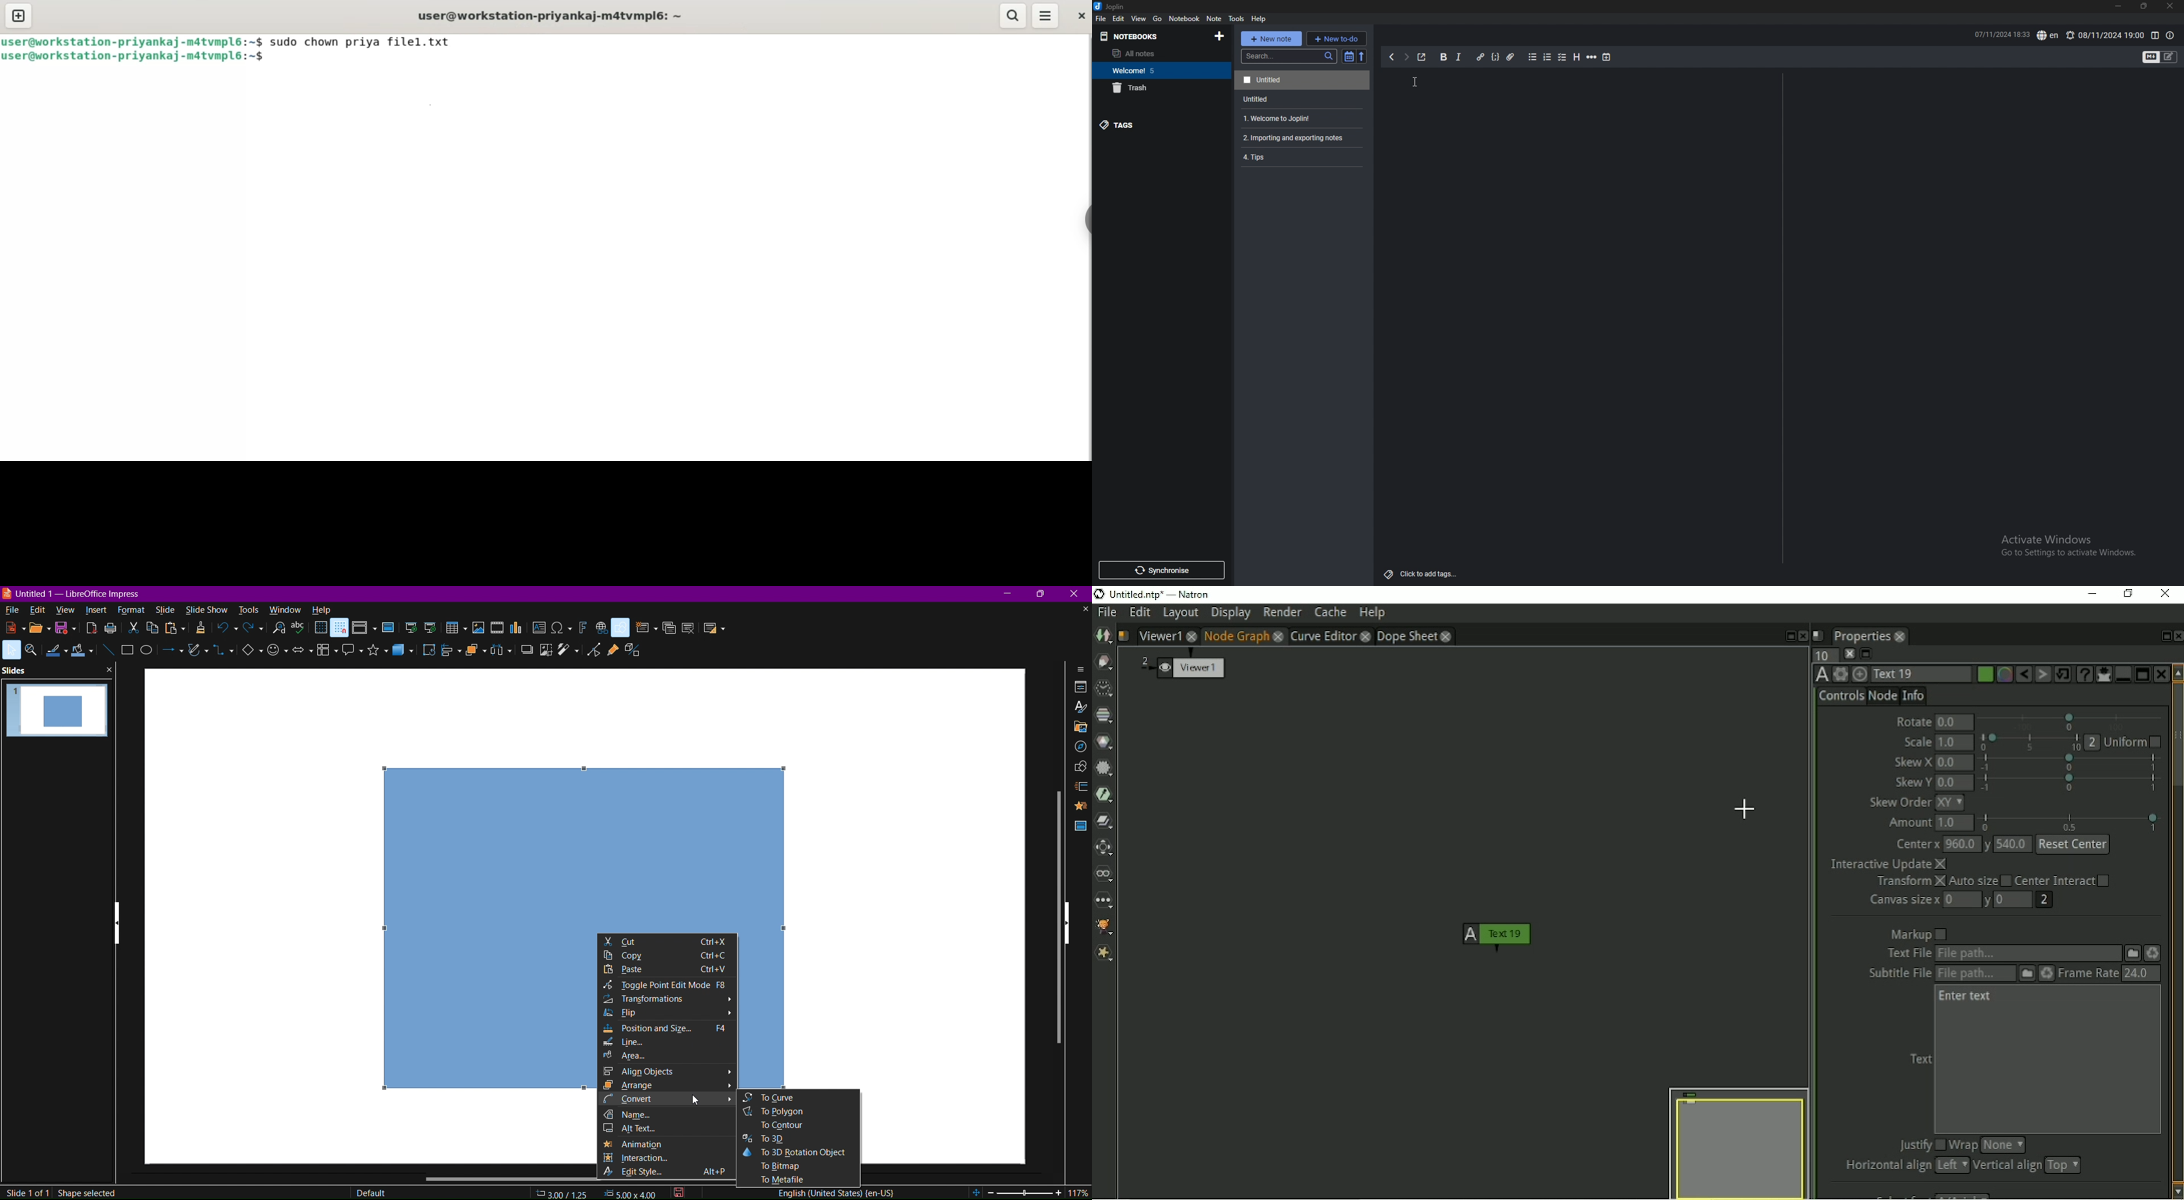 The width and height of the screenshot is (2184, 1204). Describe the element at coordinates (2001, 34) in the screenshot. I see `07/11/2024 1833` at that location.